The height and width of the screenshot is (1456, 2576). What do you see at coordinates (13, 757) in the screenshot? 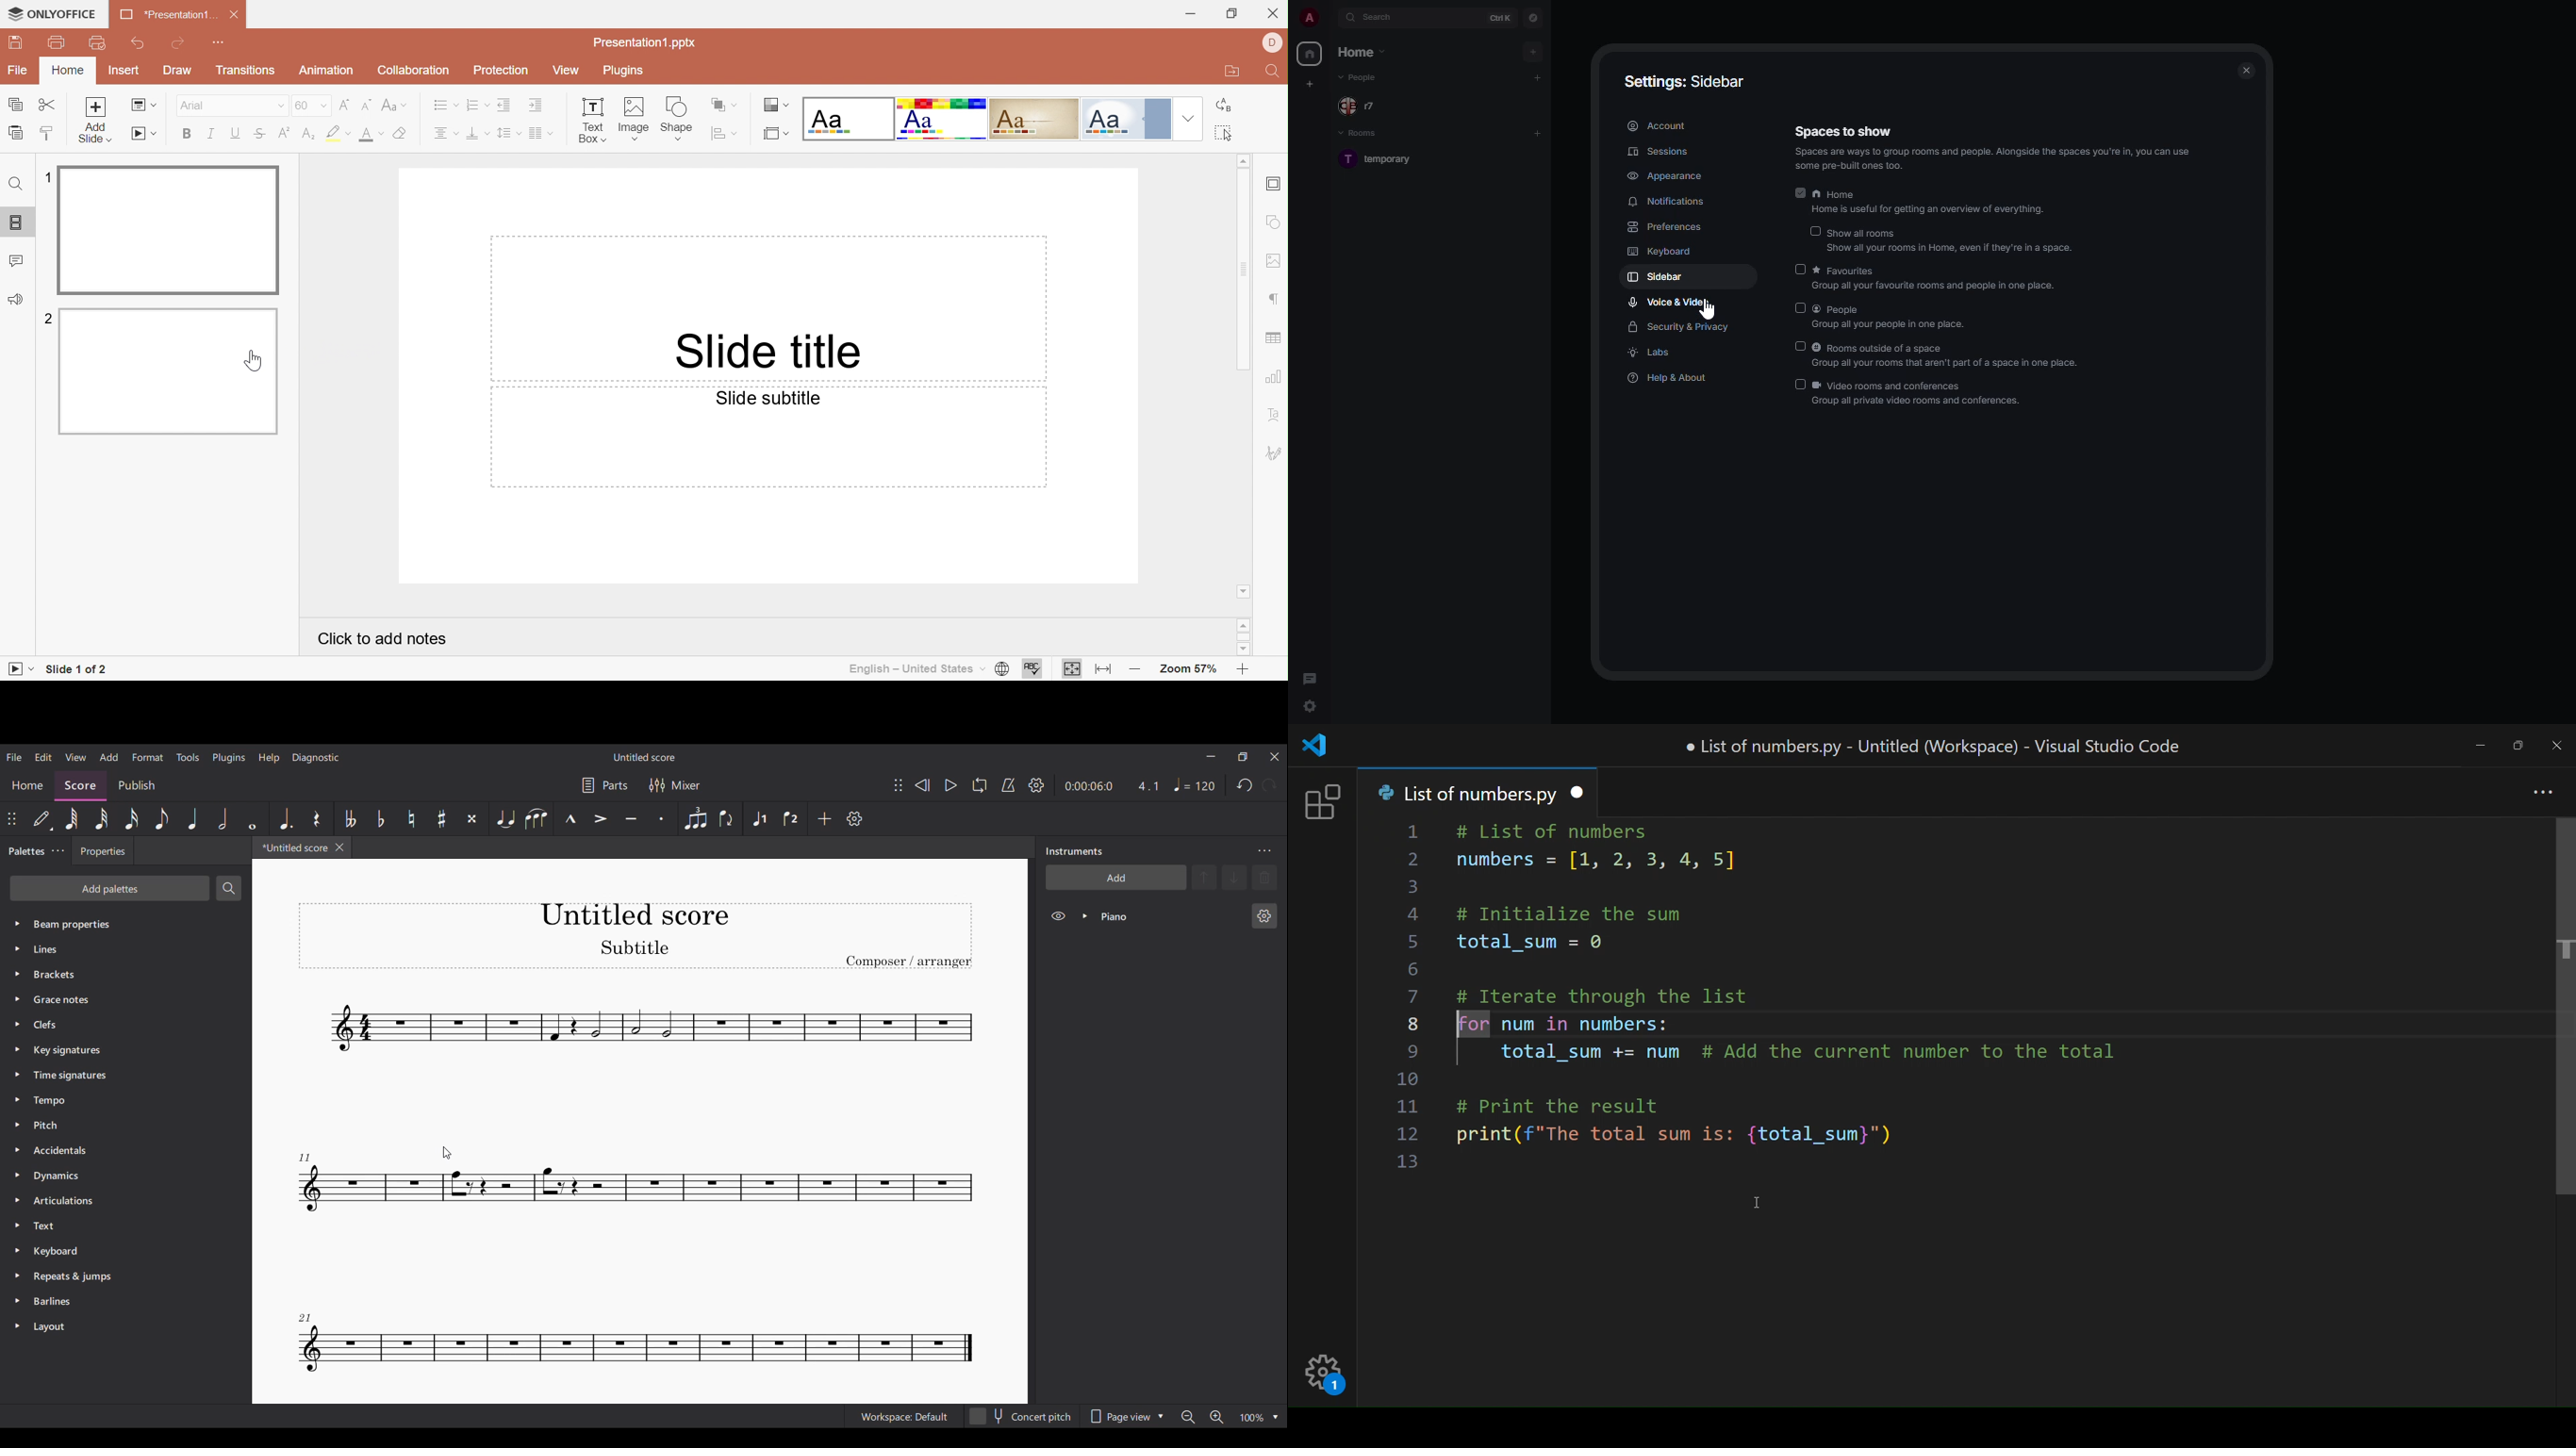
I see `File menu` at bounding box center [13, 757].